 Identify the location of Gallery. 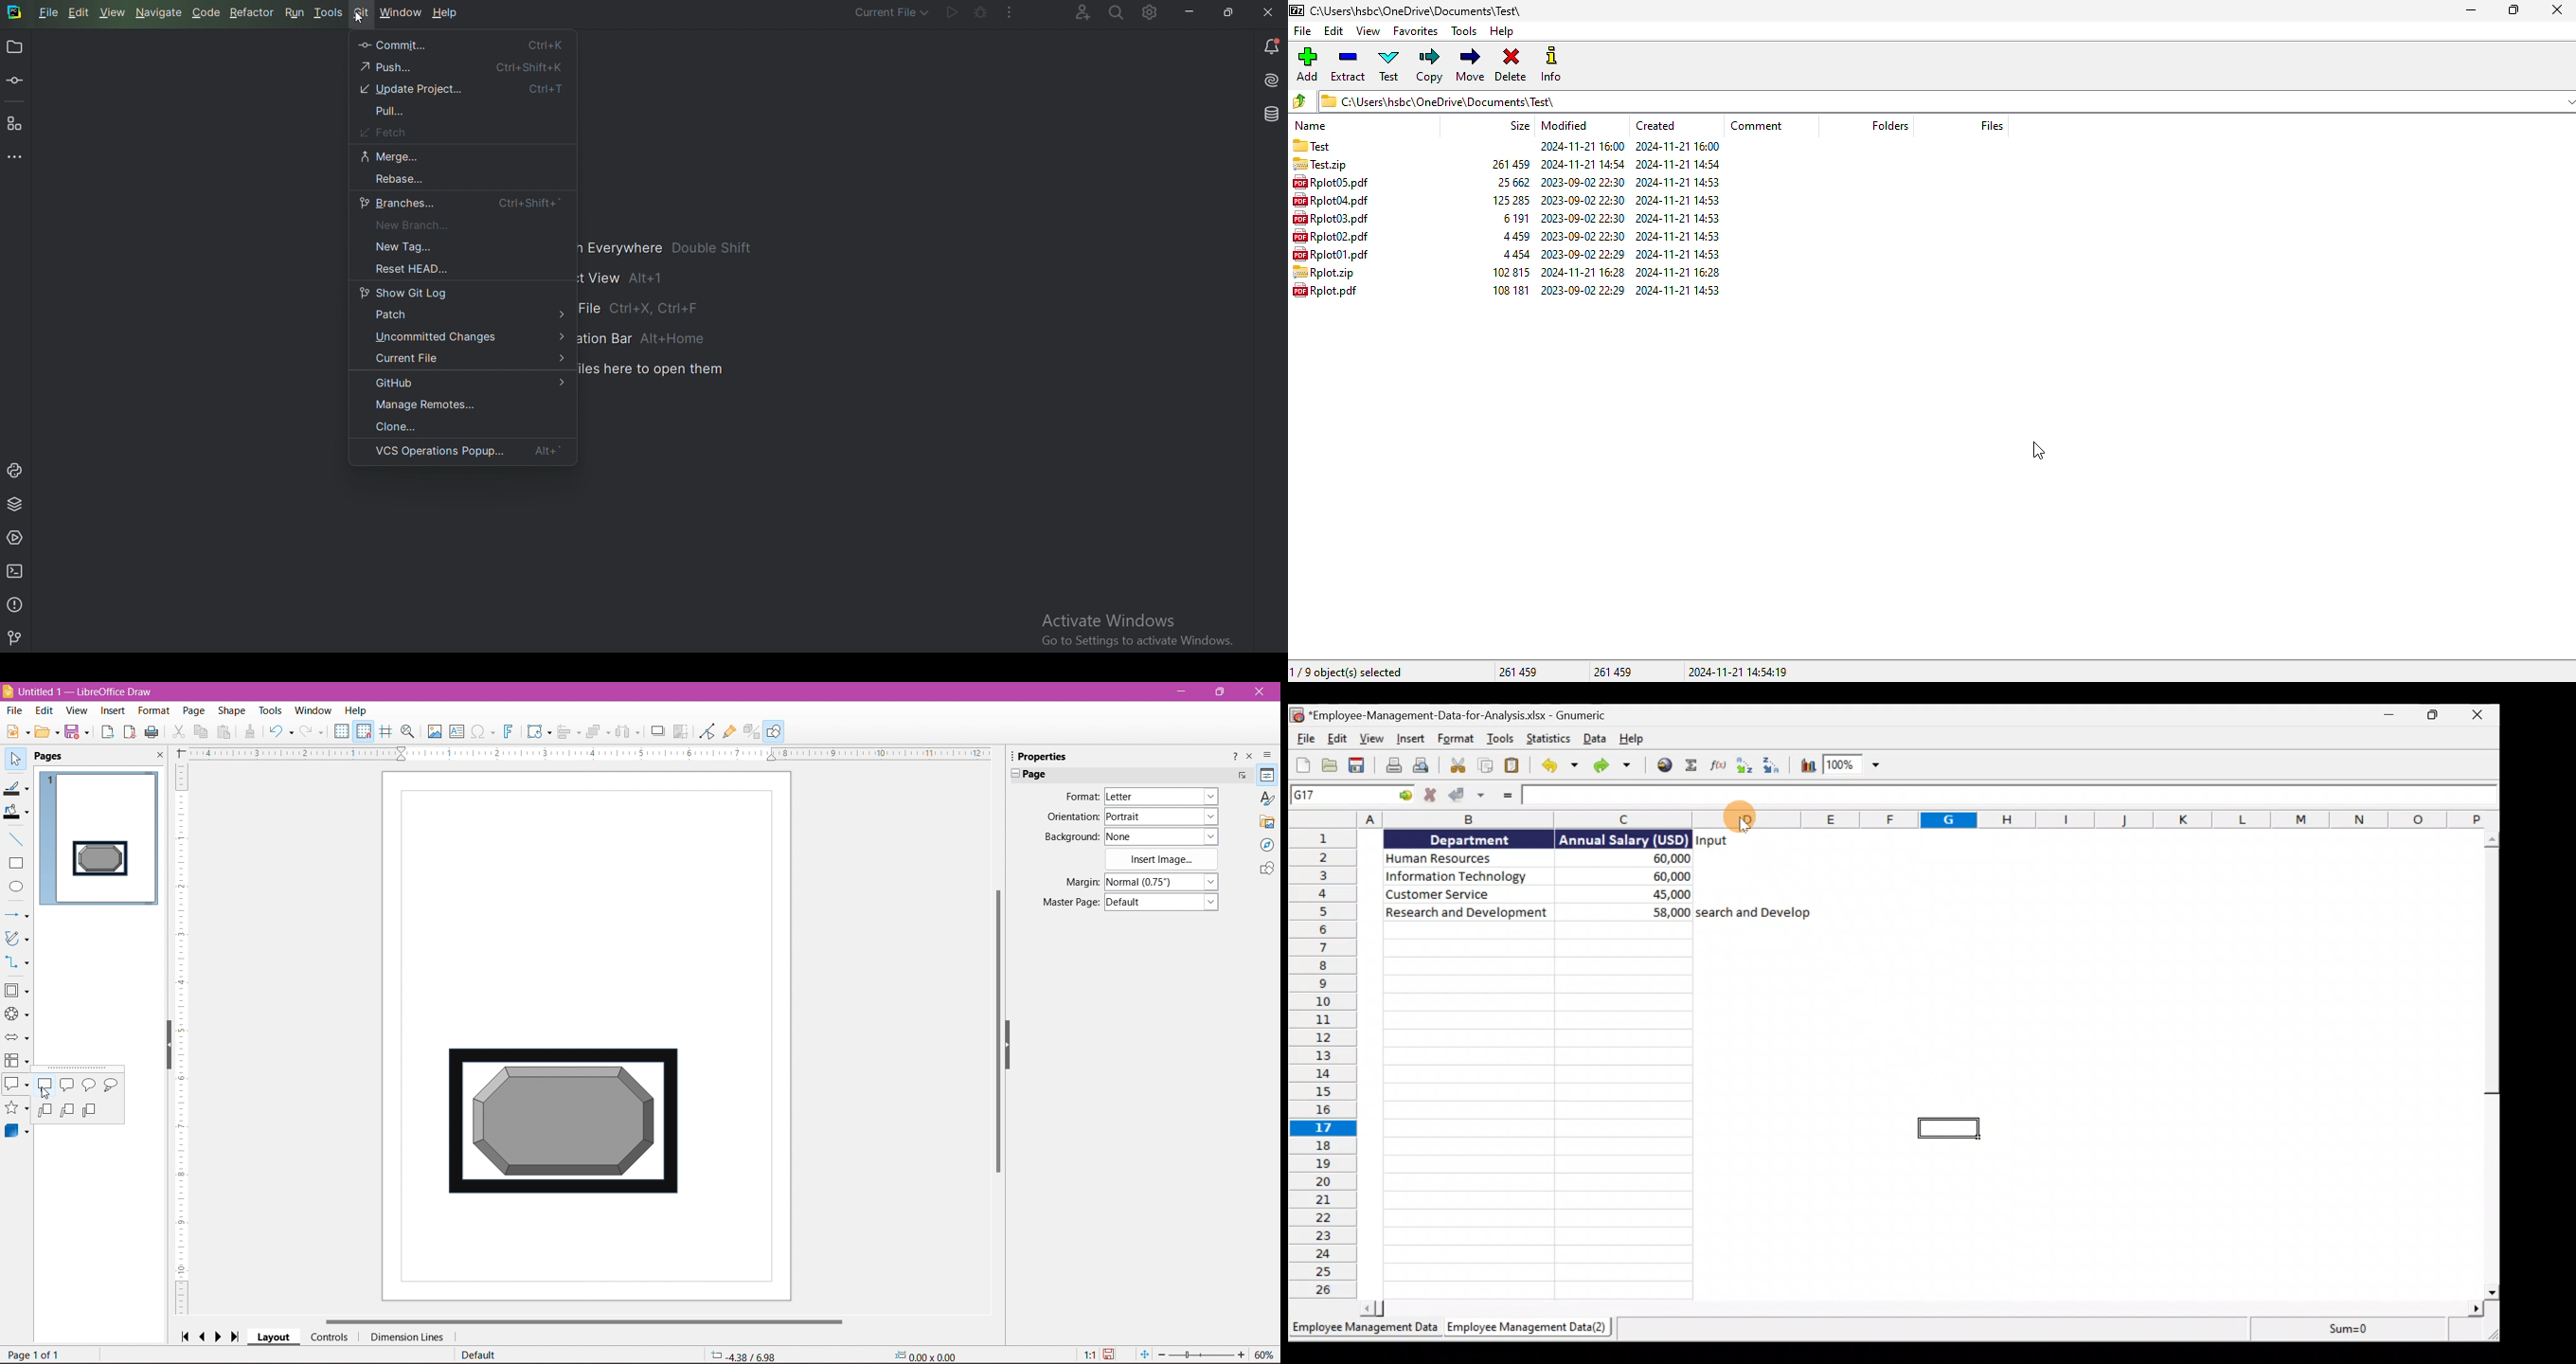
(1268, 822).